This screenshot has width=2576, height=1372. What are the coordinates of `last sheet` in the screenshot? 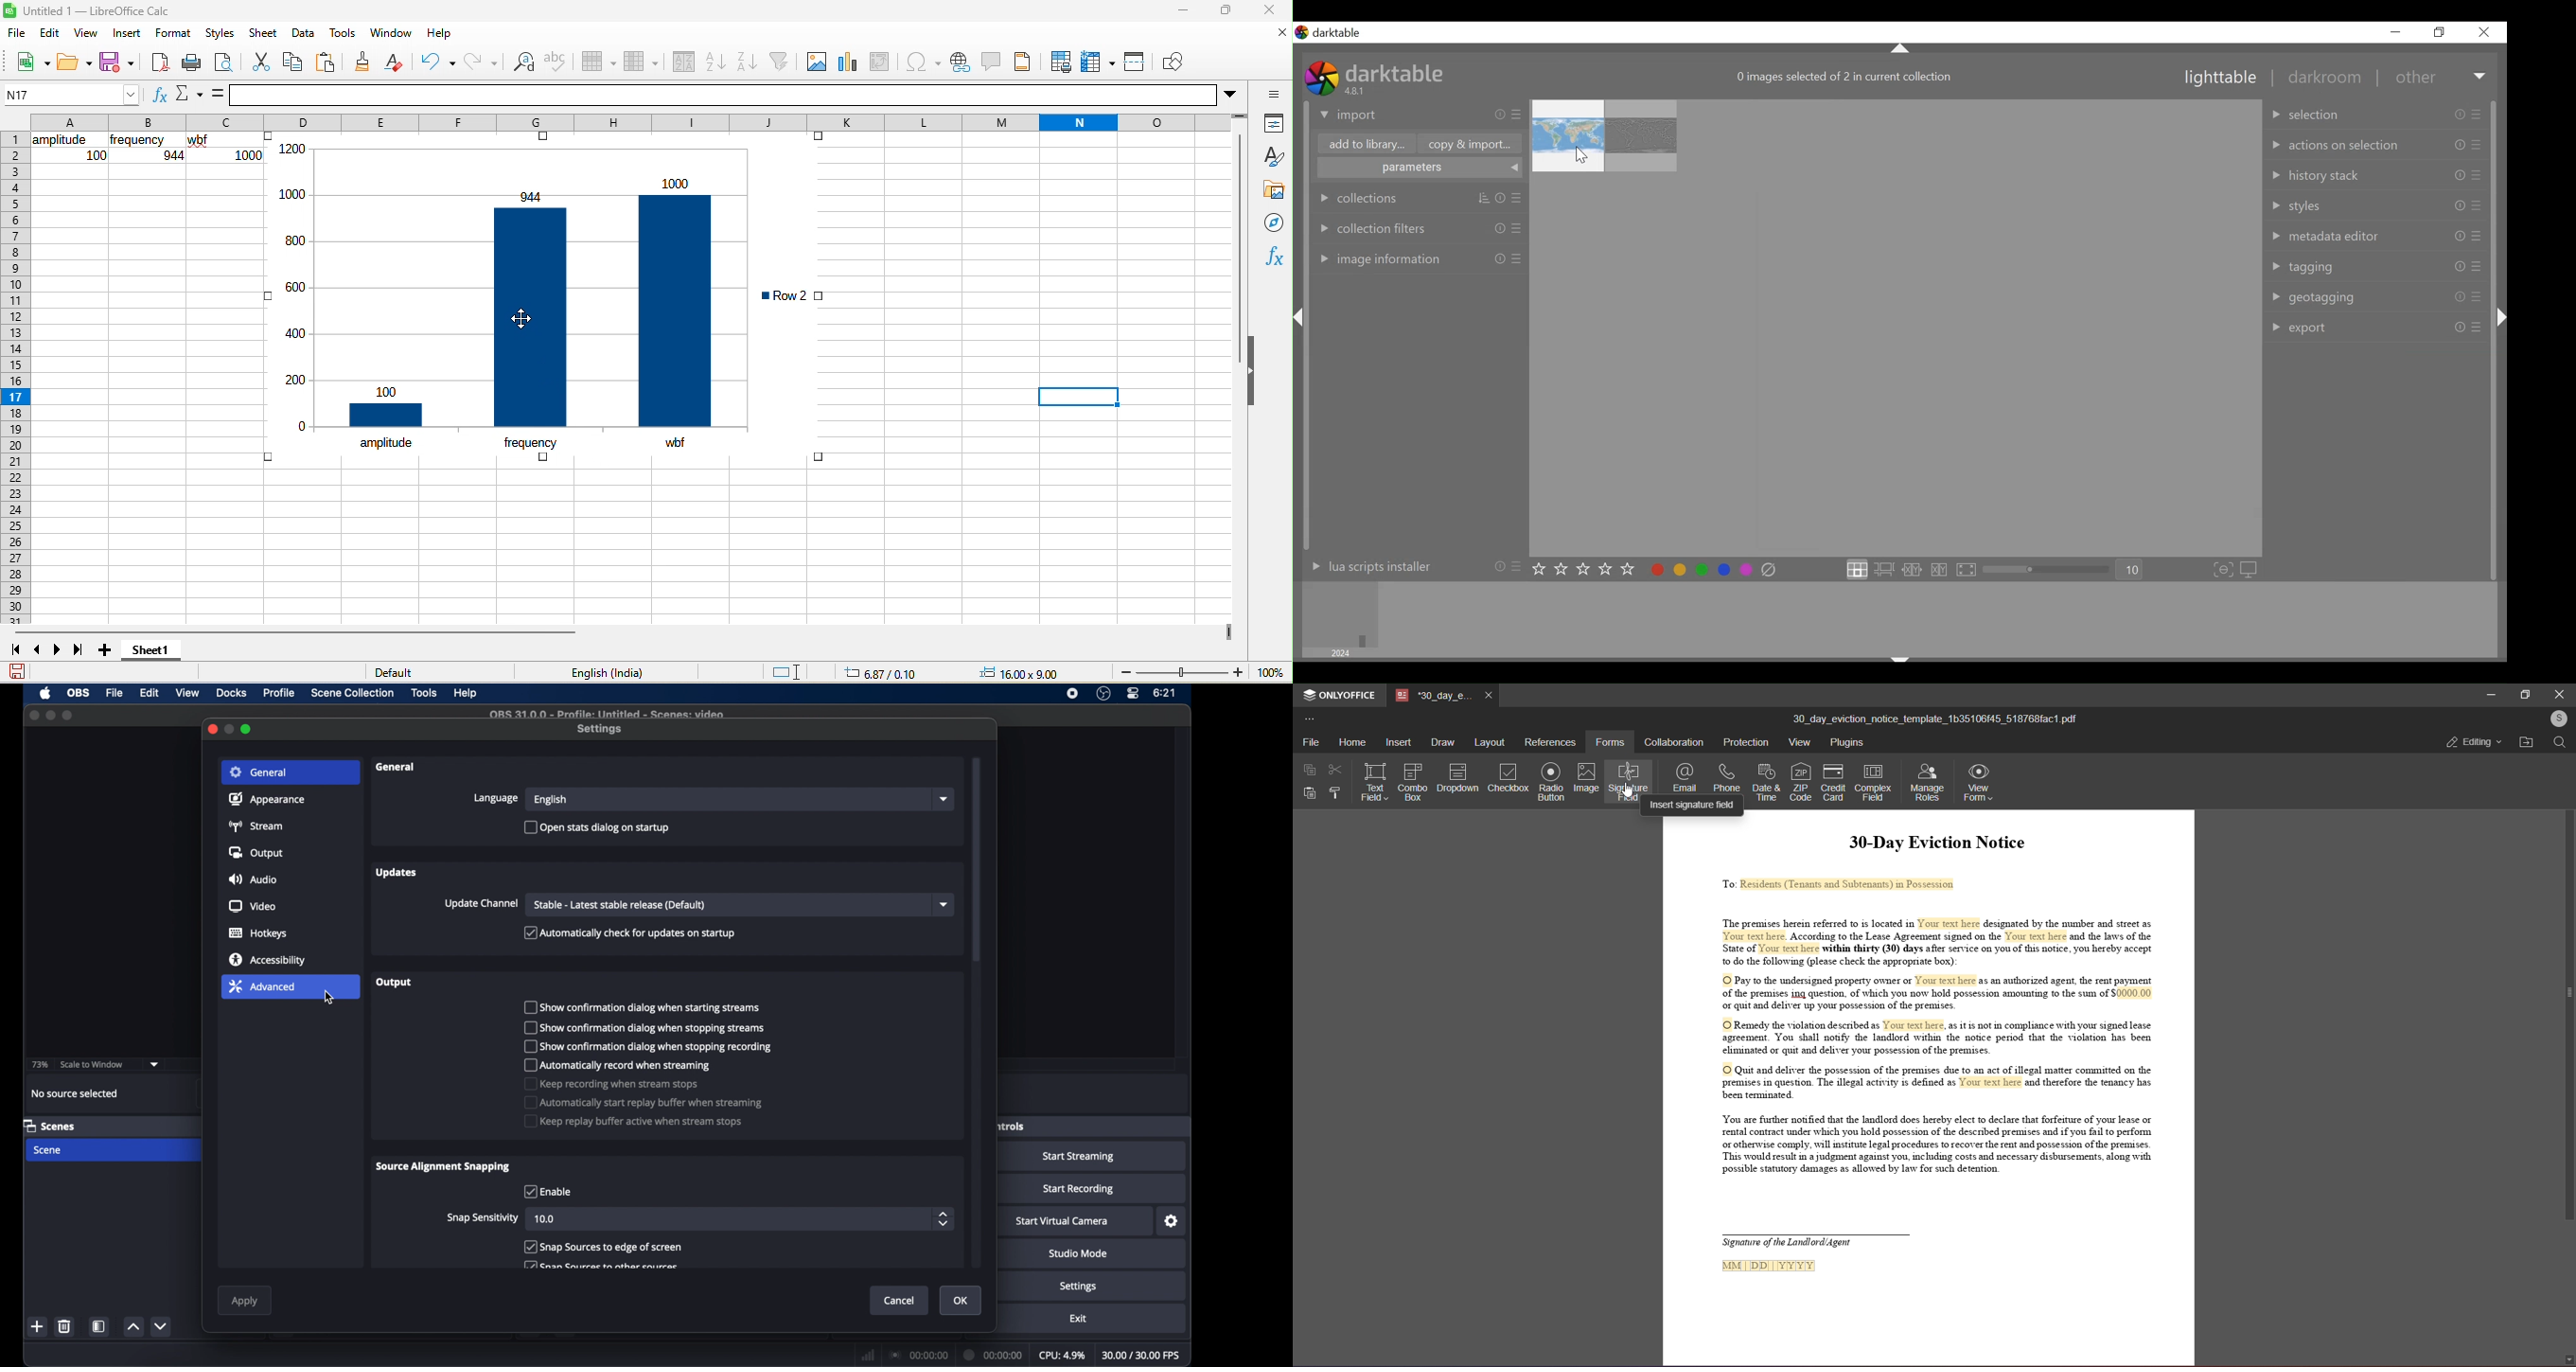 It's located at (81, 651).